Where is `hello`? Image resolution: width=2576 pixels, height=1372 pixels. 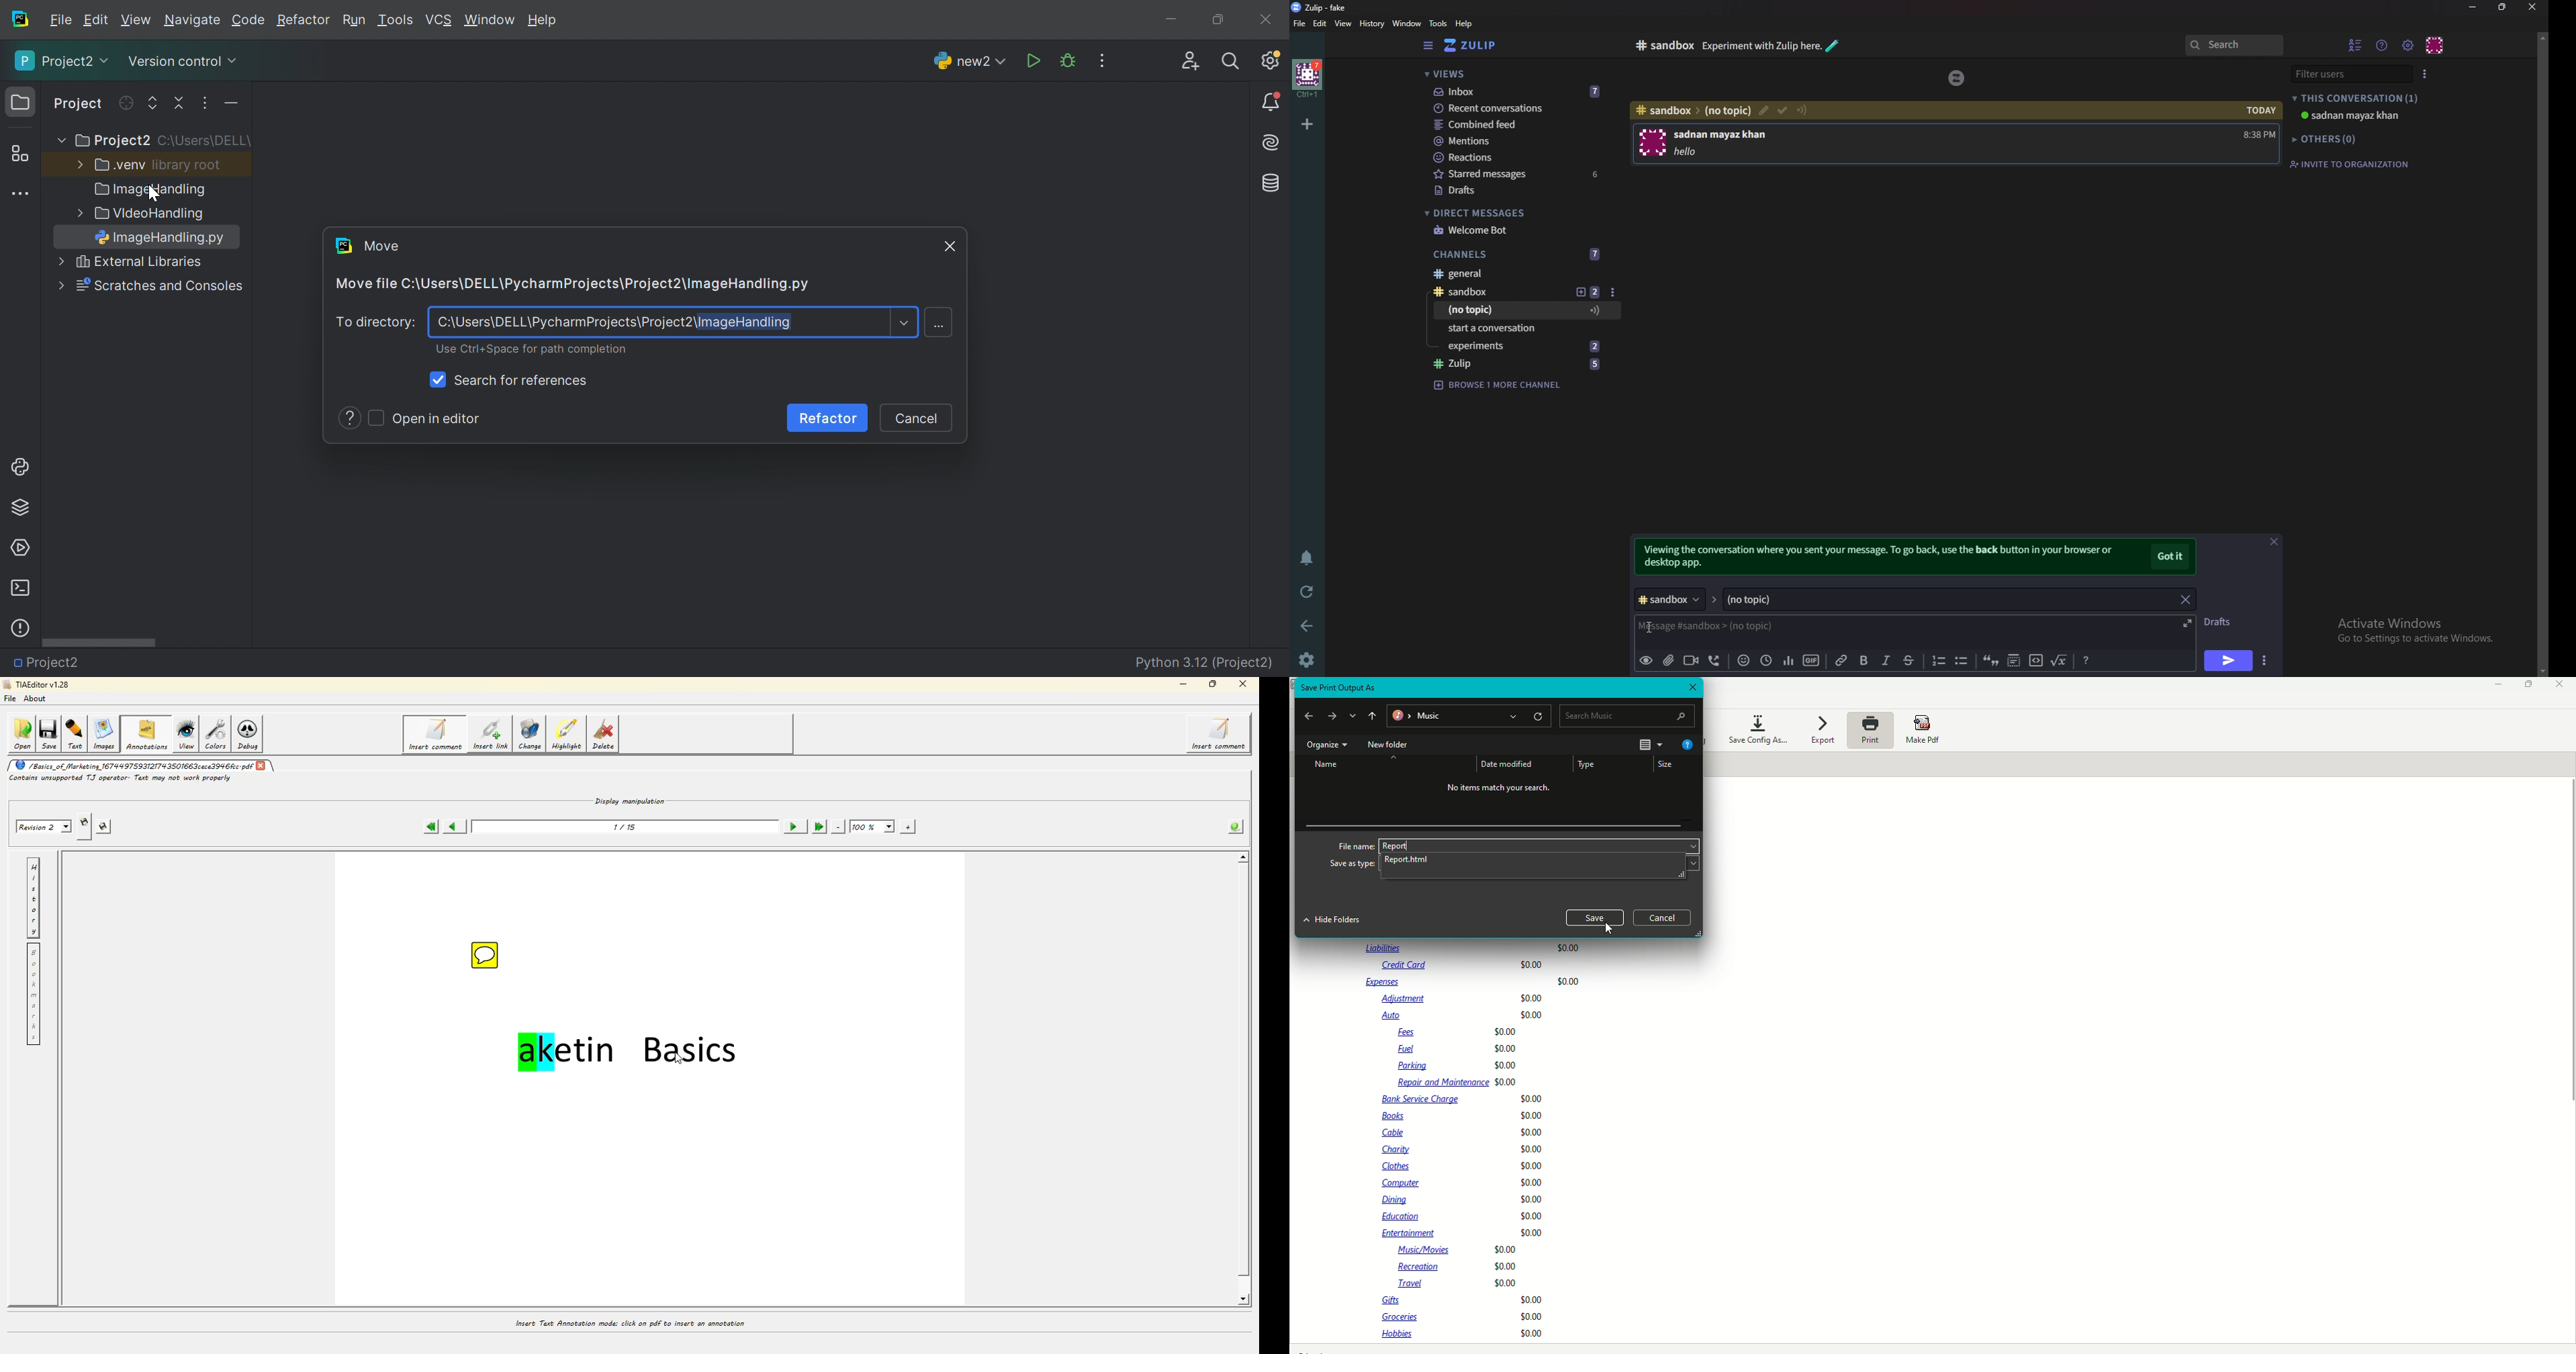 hello is located at coordinates (1699, 150).